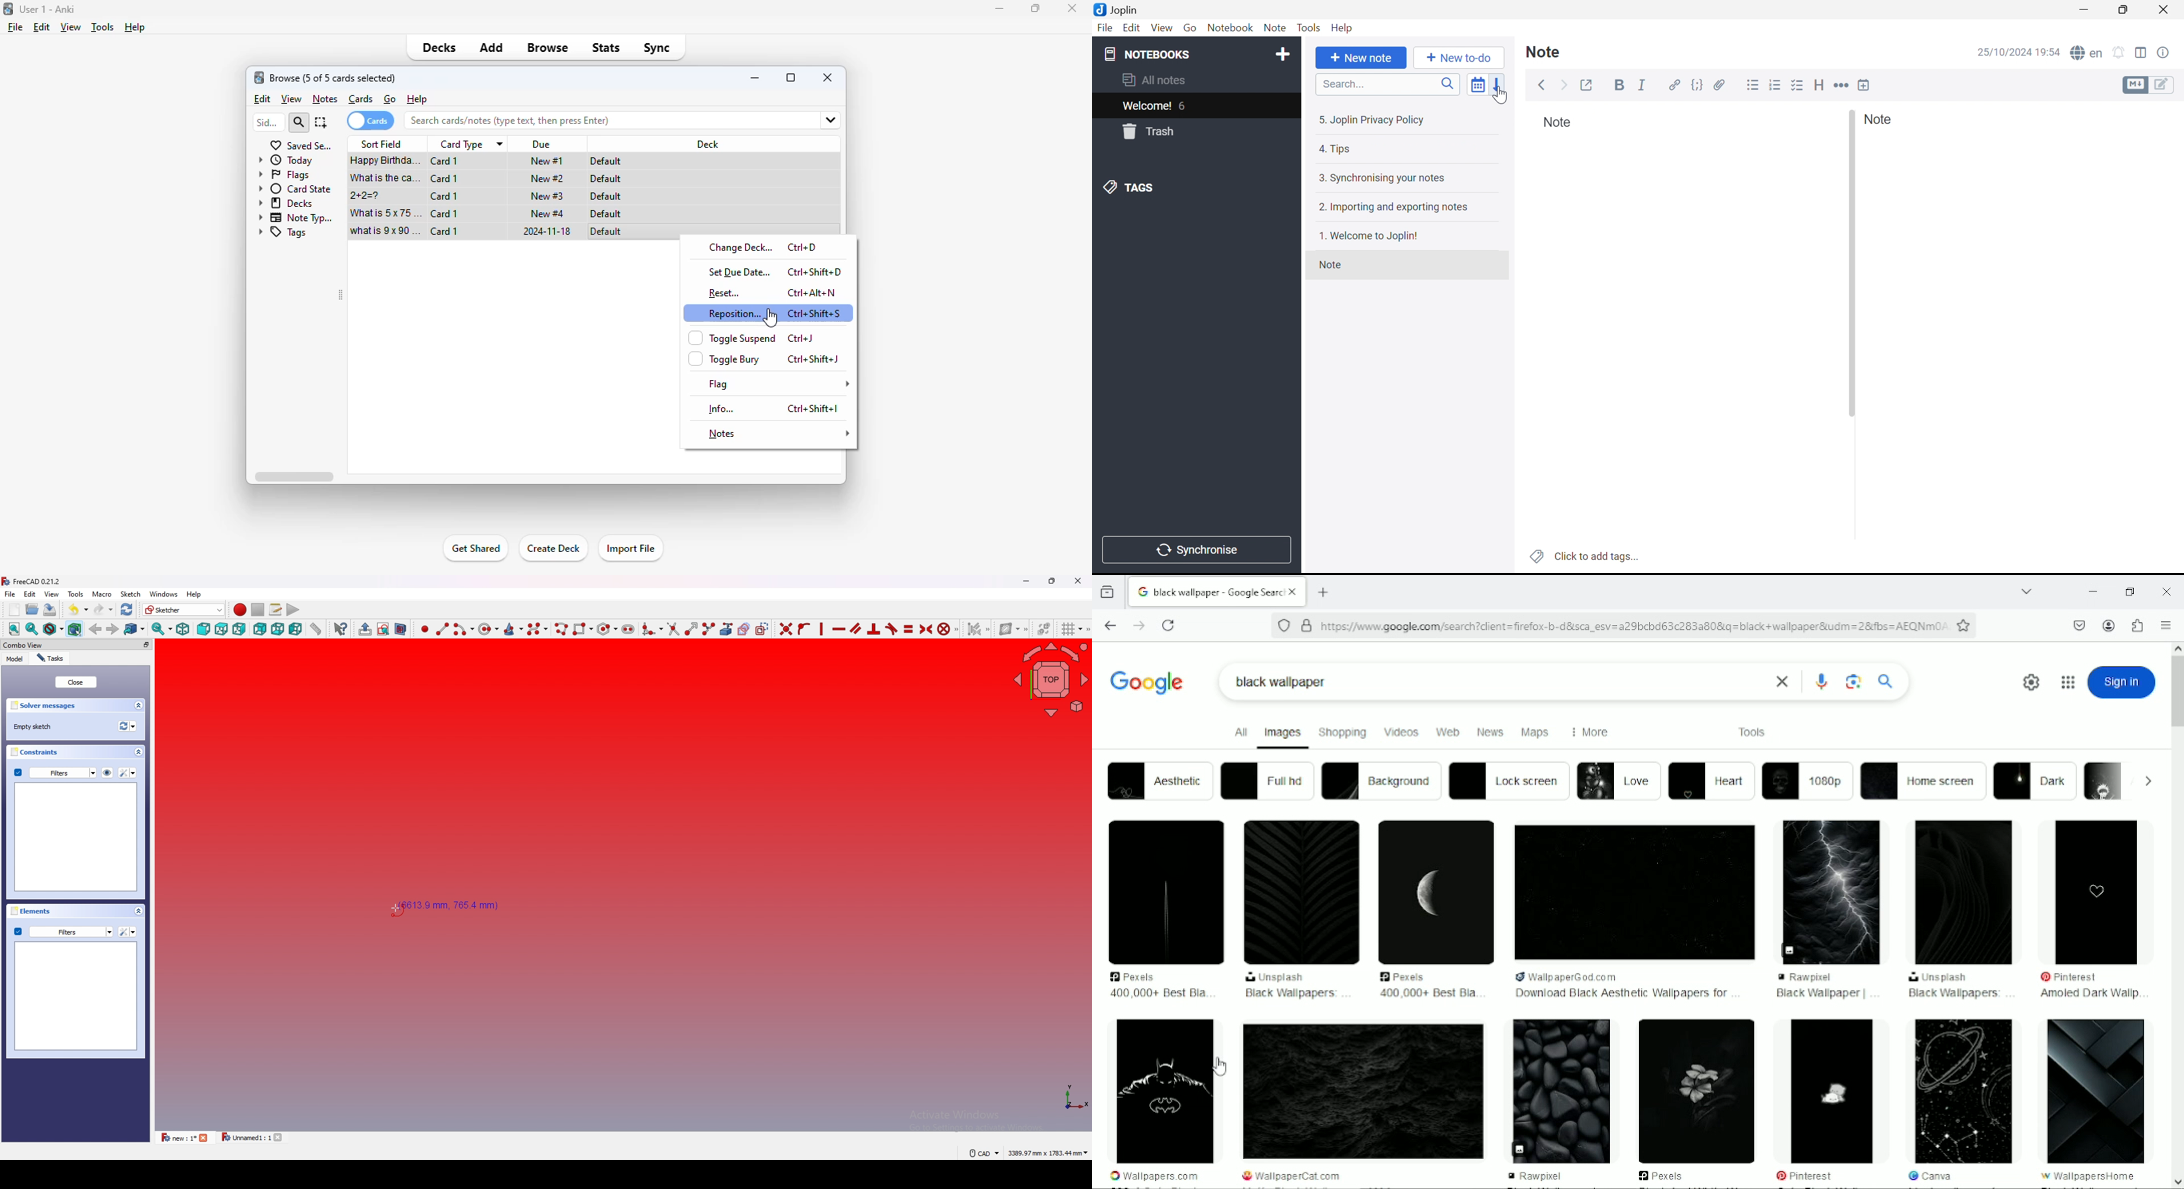 The image size is (2184, 1204). Describe the element at coordinates (127, 932) in the screenshot. I see `settings` at that location.